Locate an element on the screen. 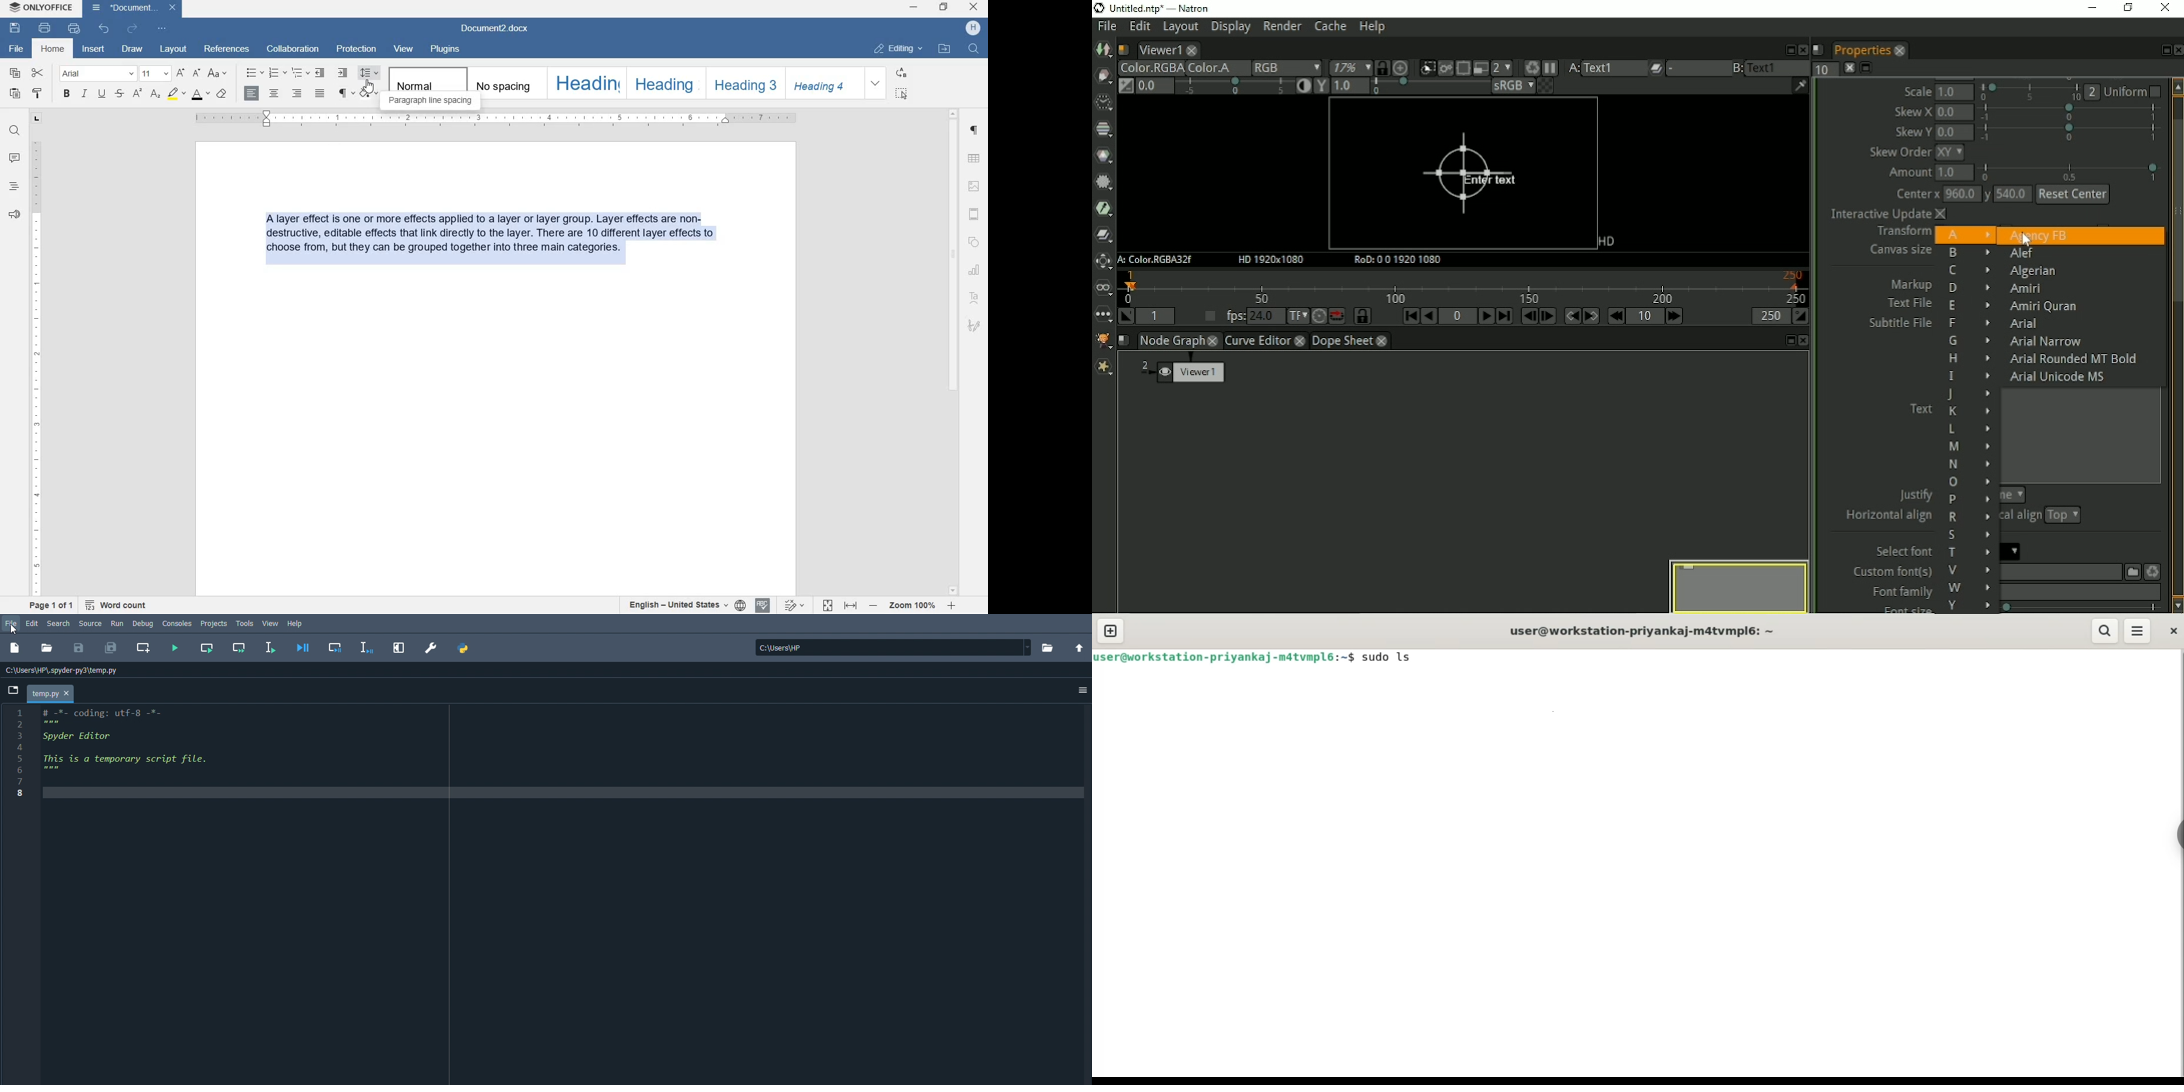 Image resolution: width=2184 pixels, height=1092 pixels. Change to parent directory is located at coordinates (1079, 648).